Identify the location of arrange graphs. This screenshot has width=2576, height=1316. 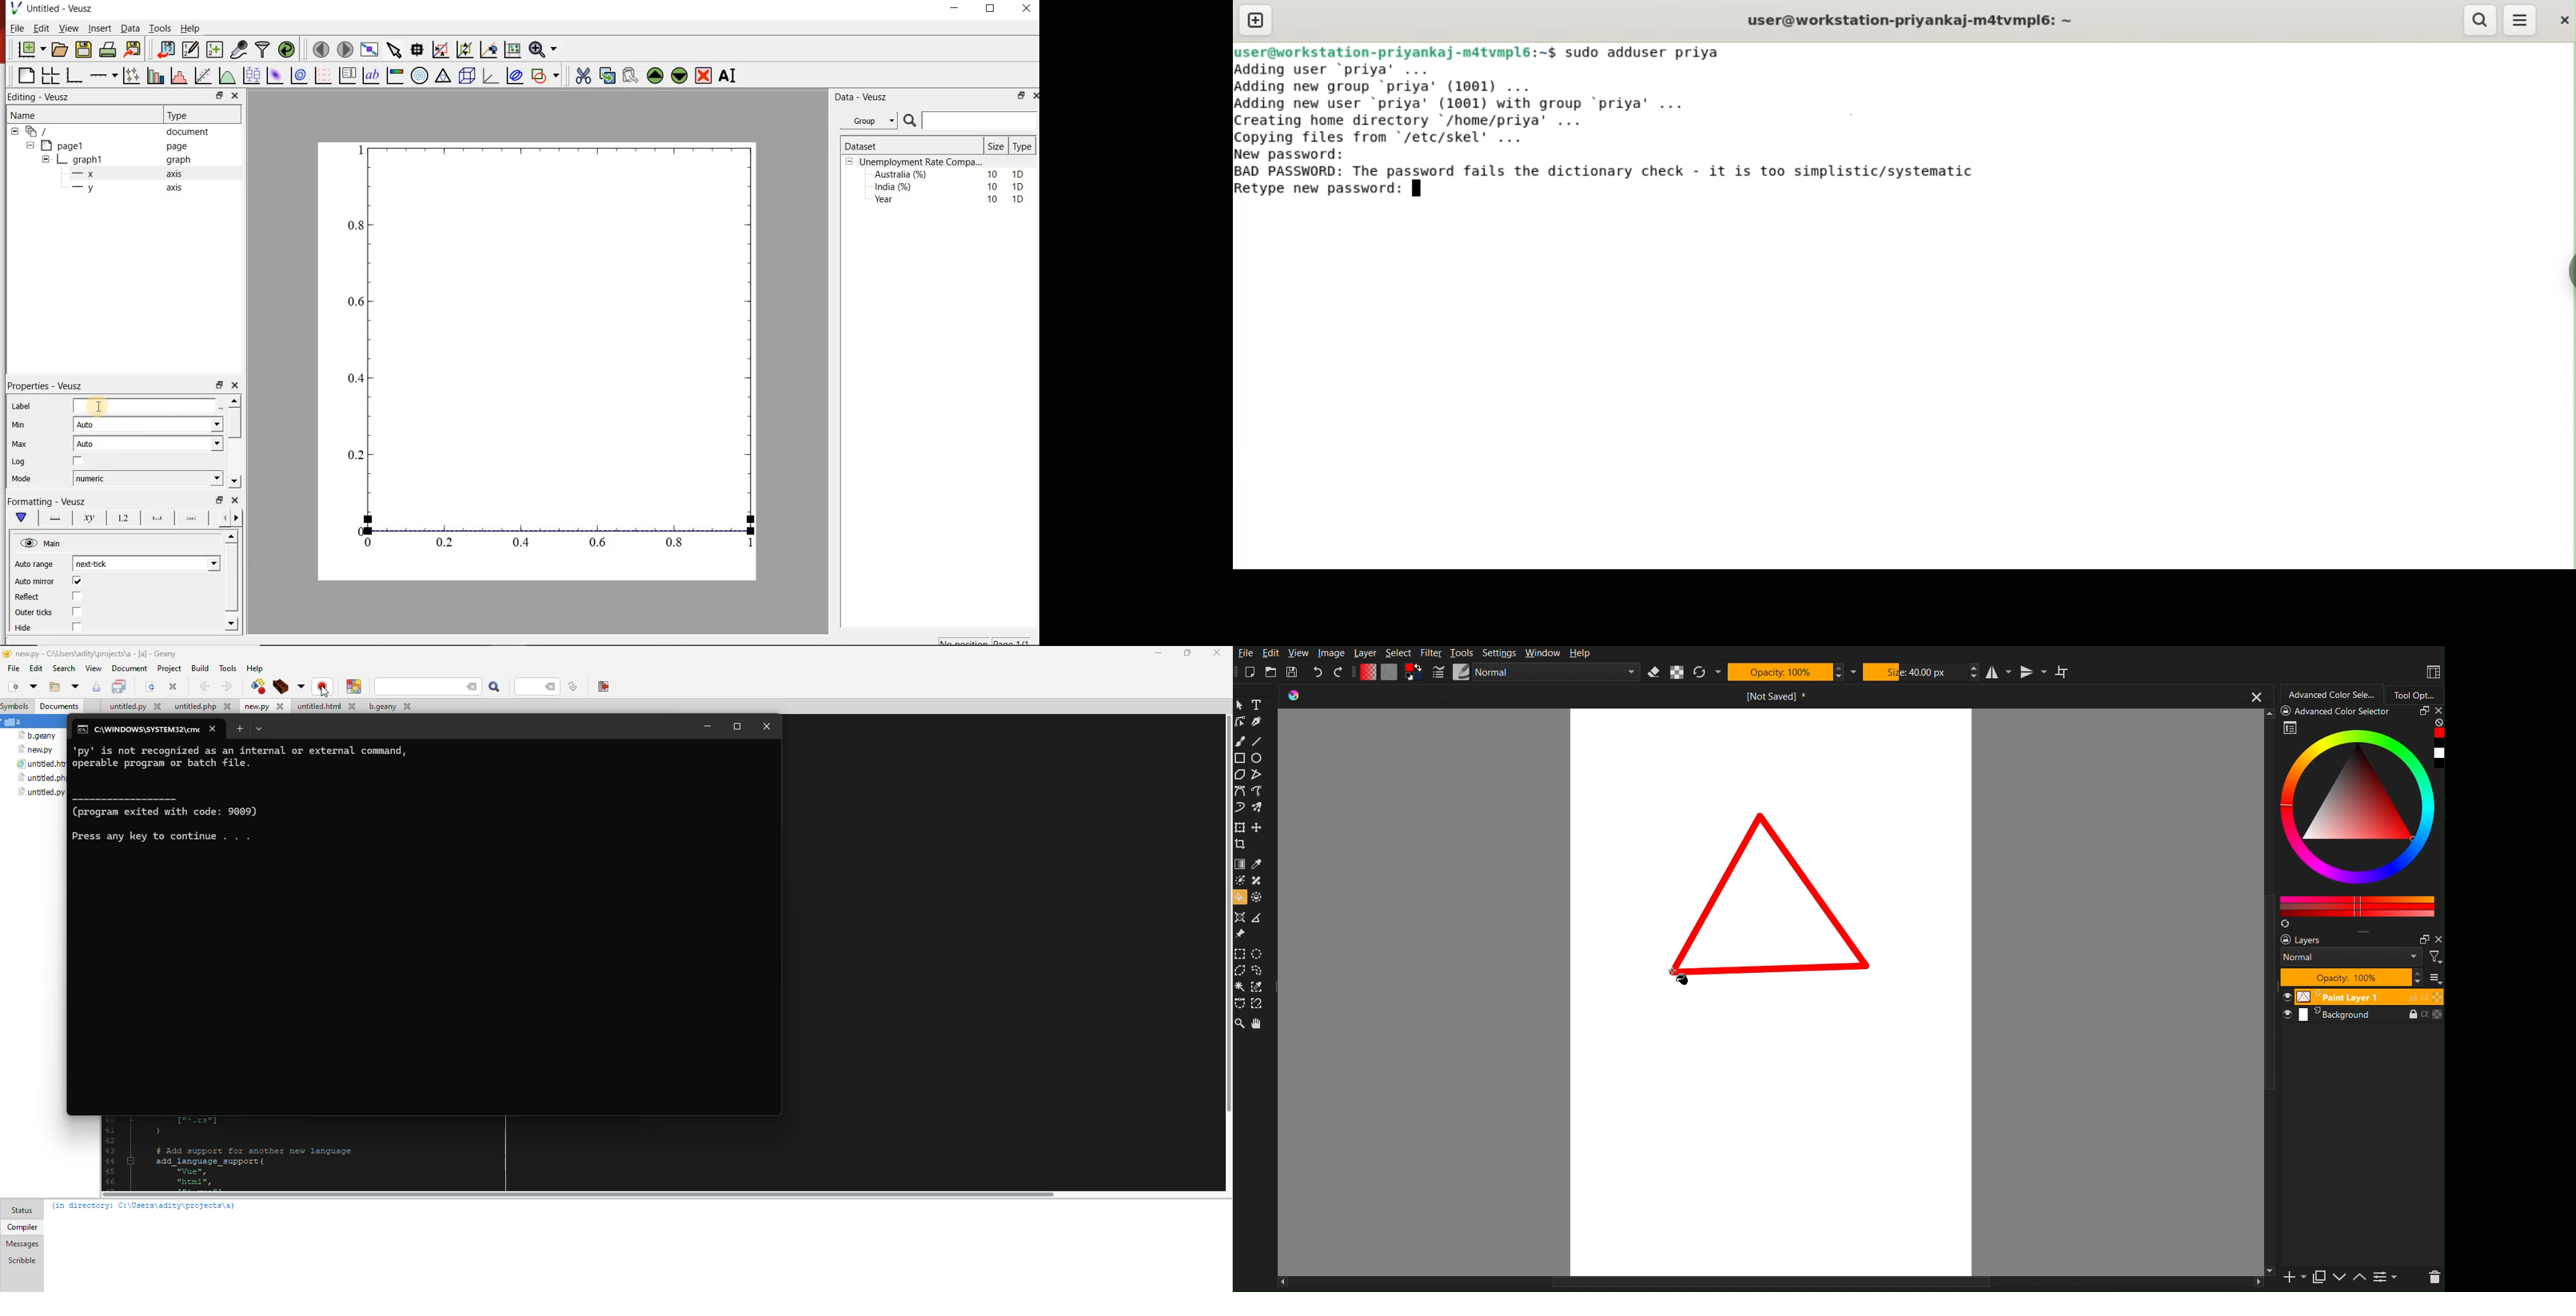
(50, 75).